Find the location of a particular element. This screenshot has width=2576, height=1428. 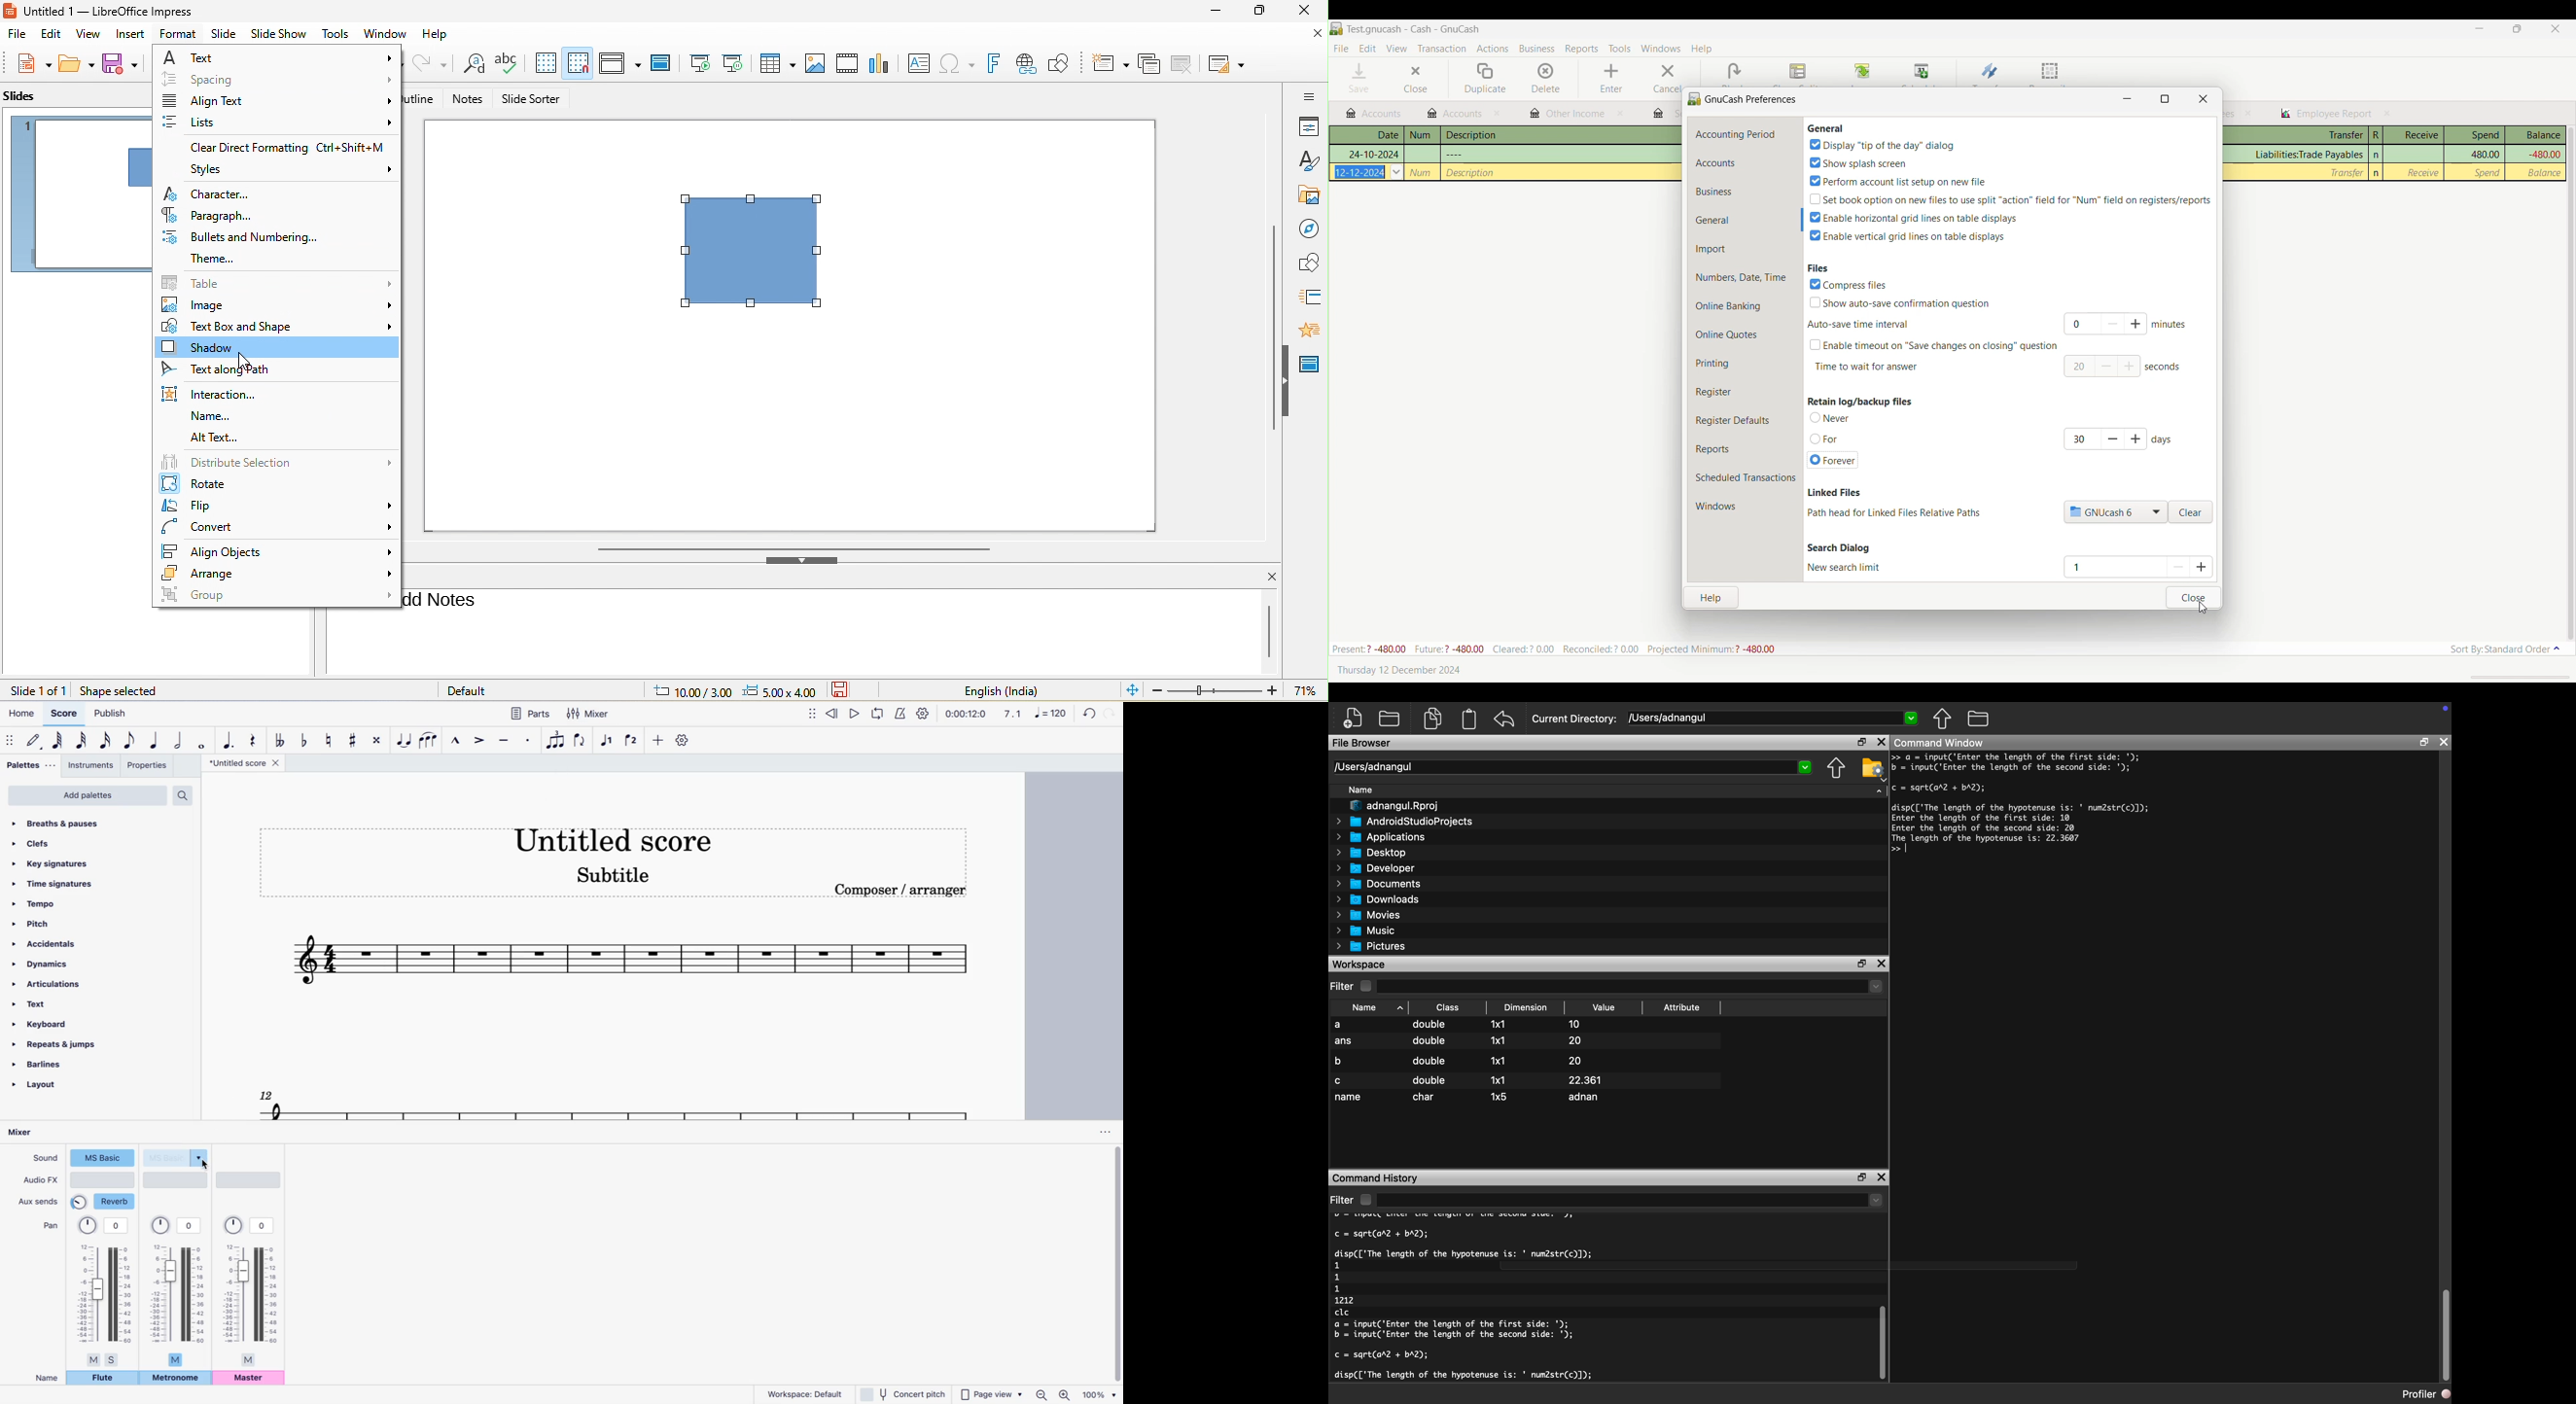

close is located at coordinates (1263, 577).